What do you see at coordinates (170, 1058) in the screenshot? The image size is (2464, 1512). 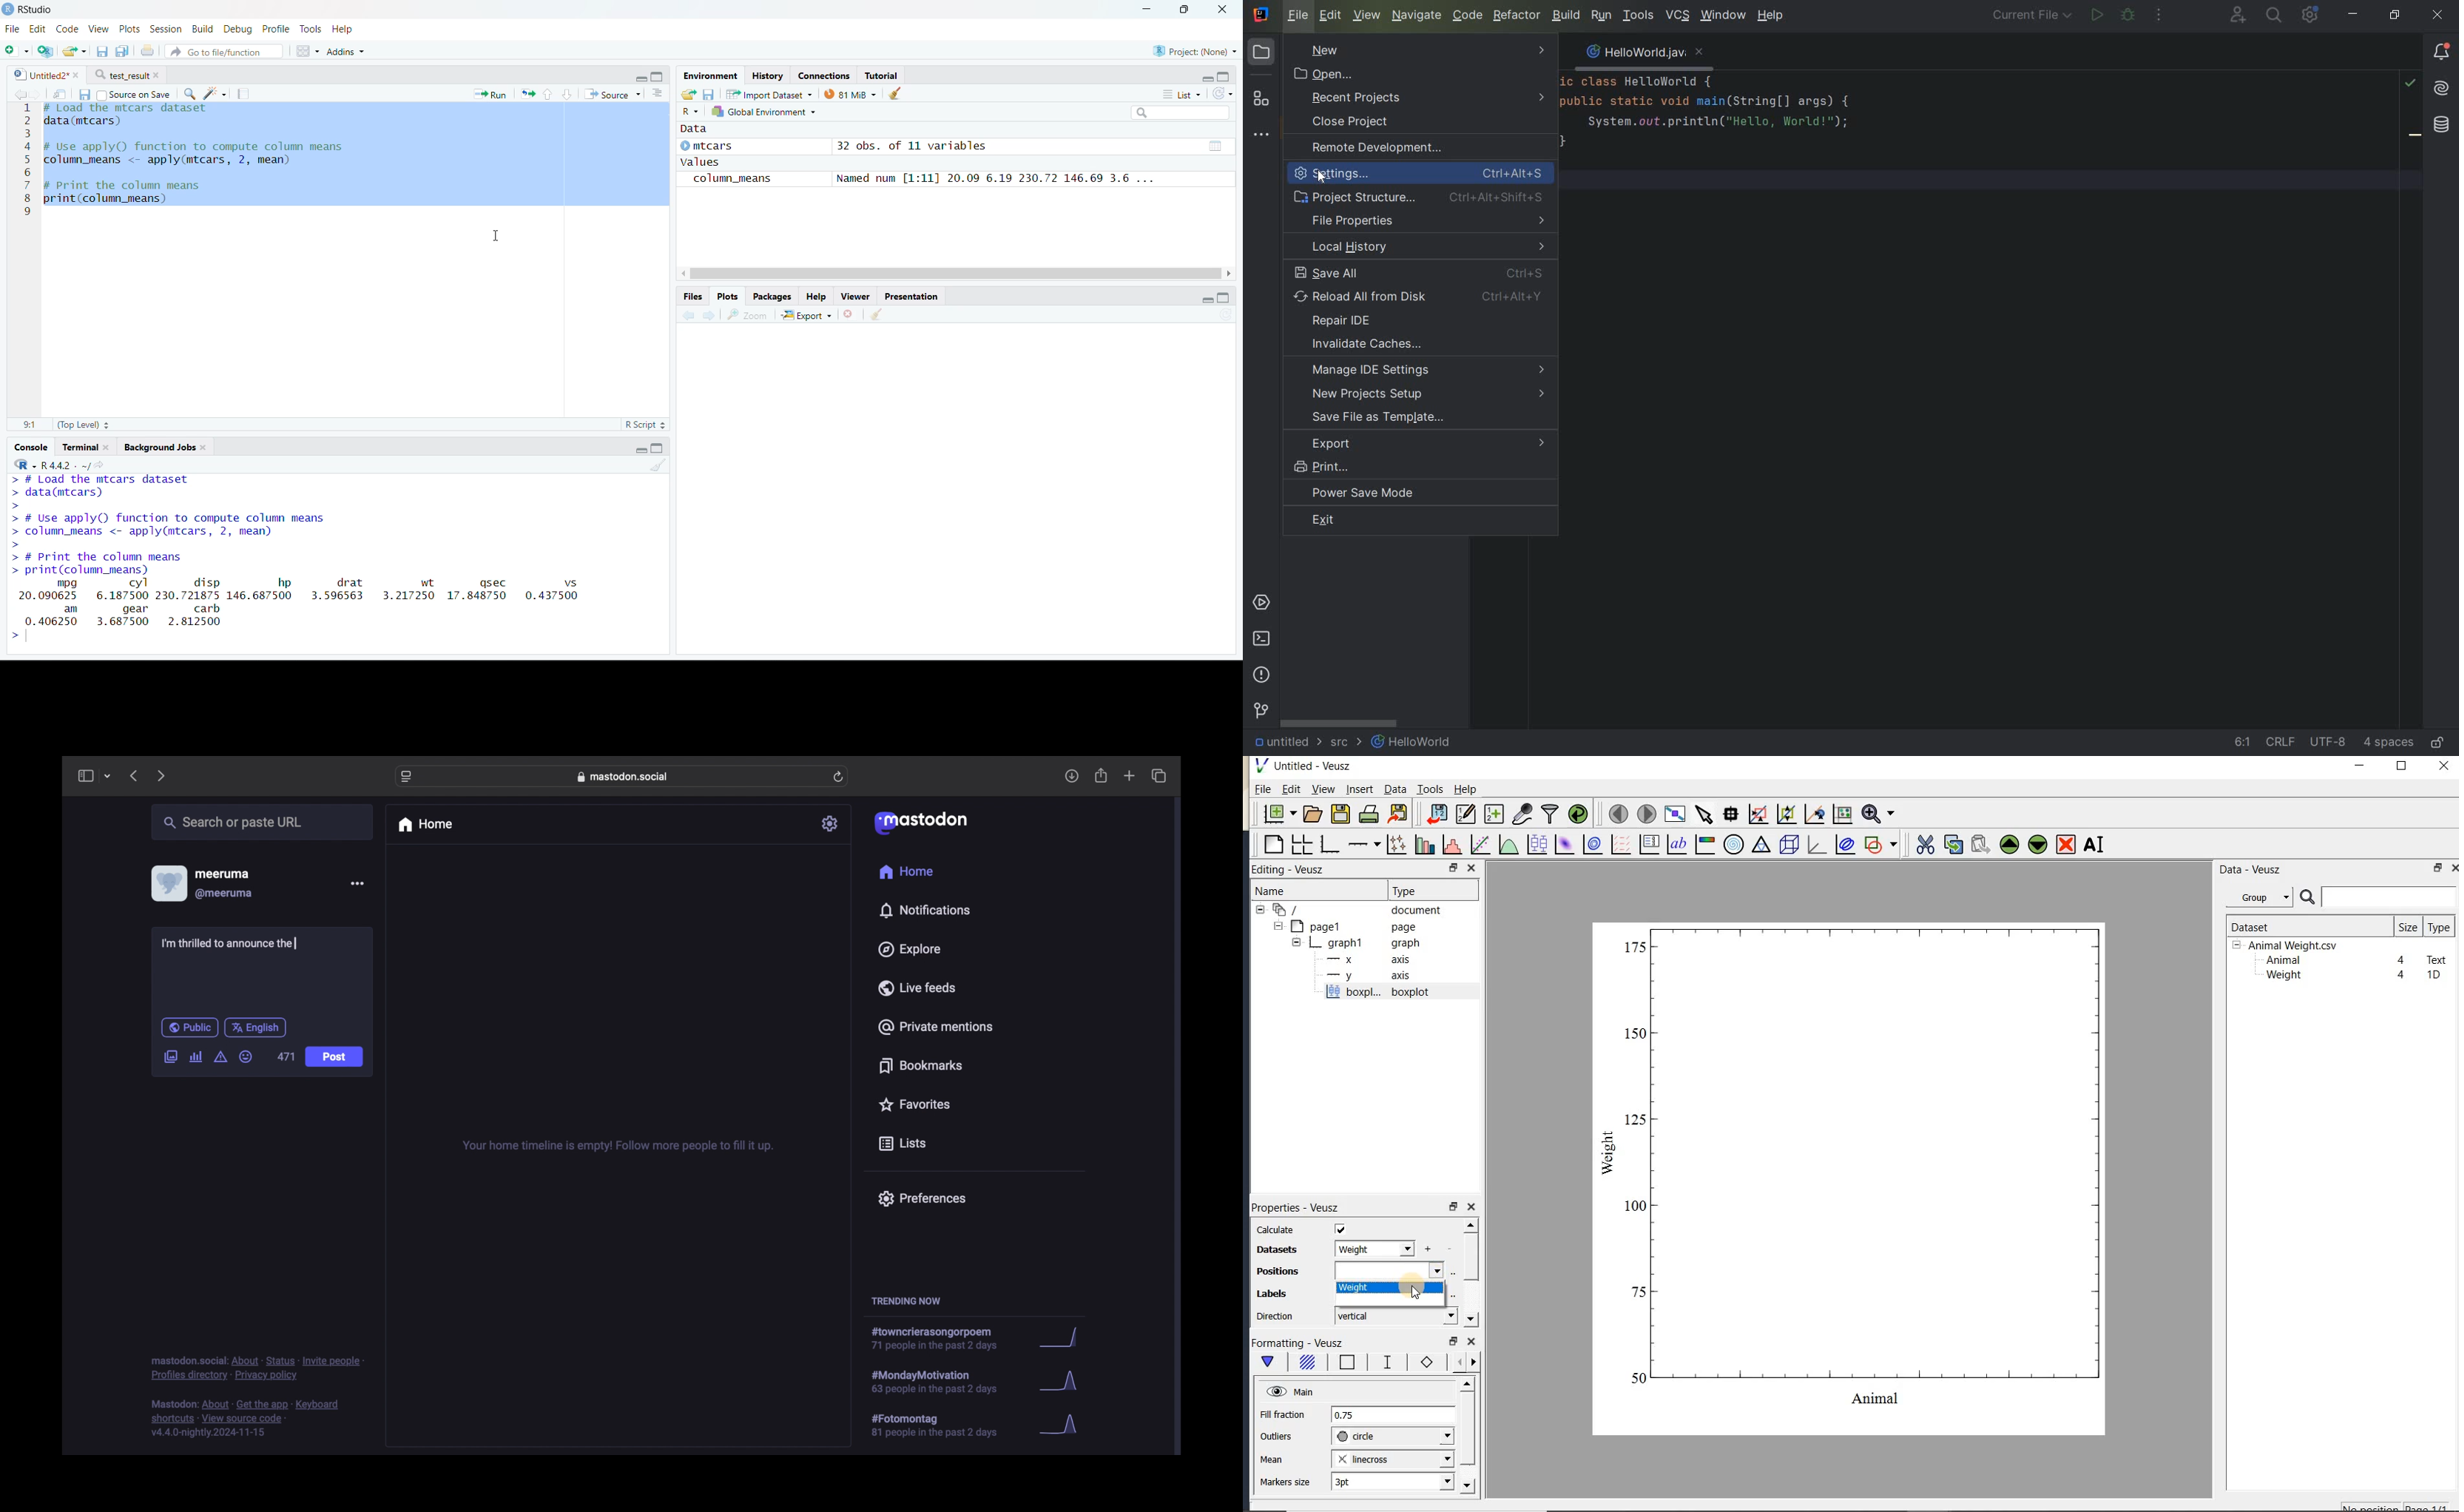 I see `add image` at bounding box center [170, 1058].